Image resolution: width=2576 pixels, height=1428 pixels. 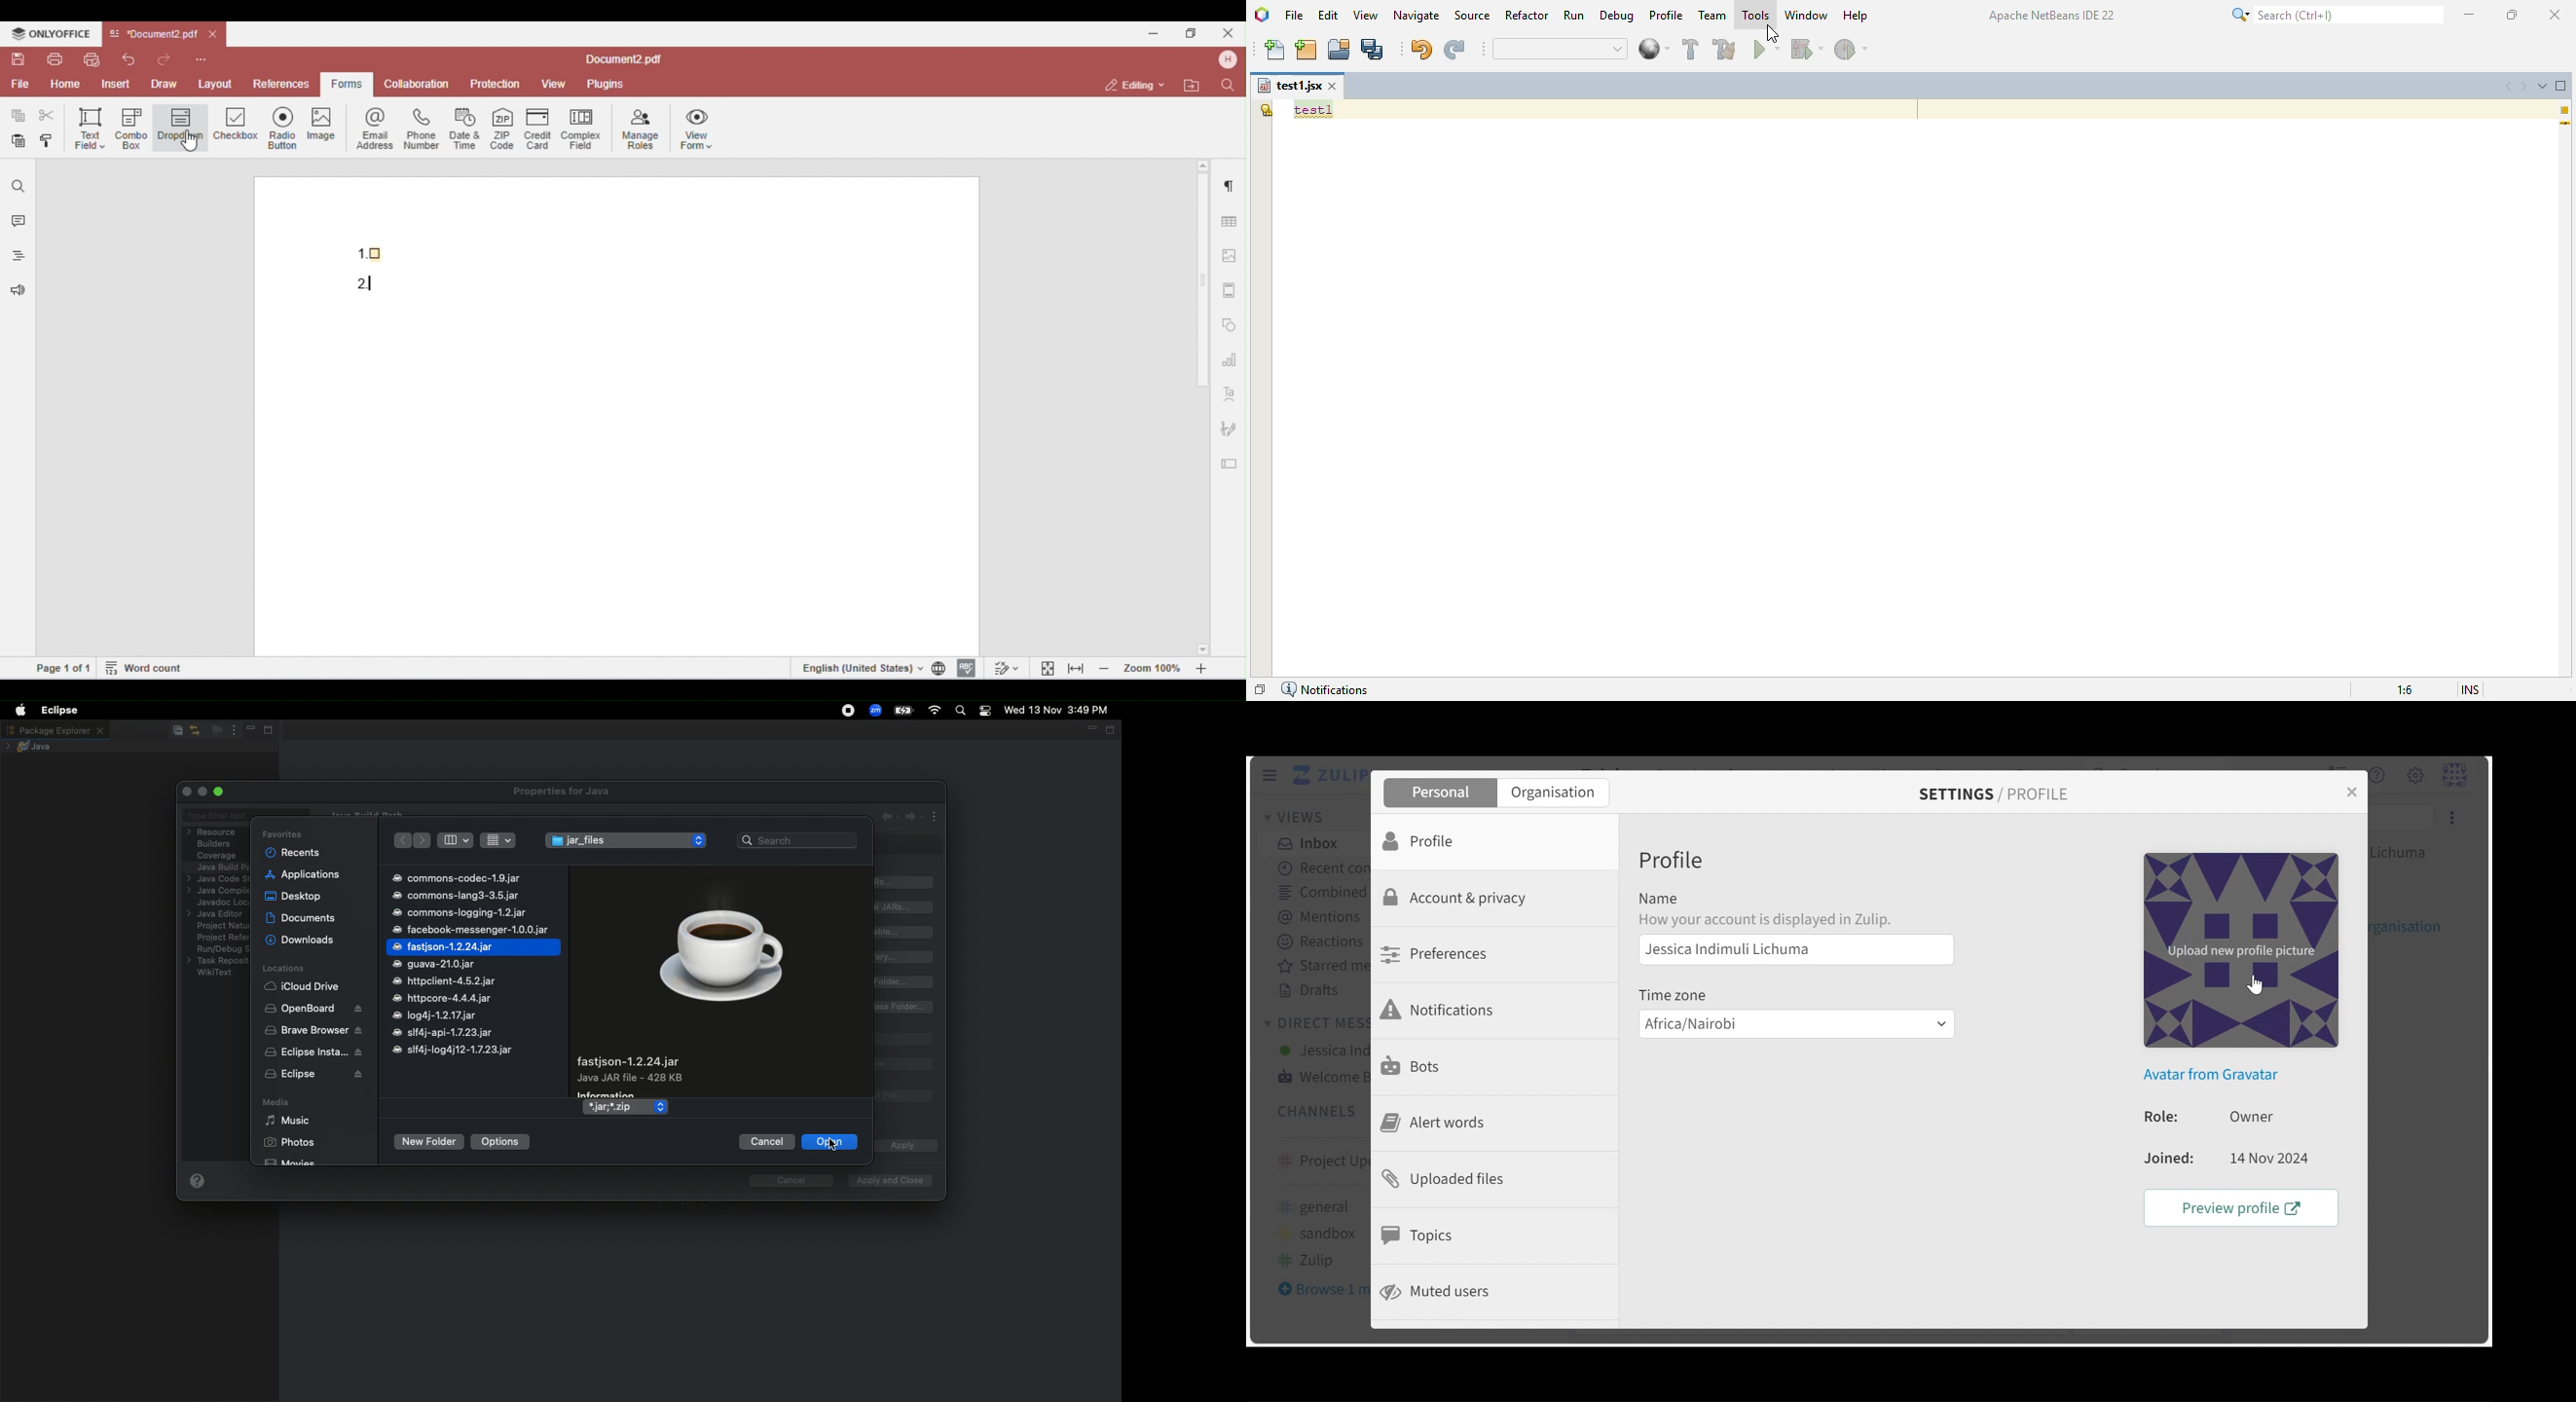 What do you see at coordinates (1440, 791) in the screenshot?
I see `Personal` at bounding box center [1440, 791].